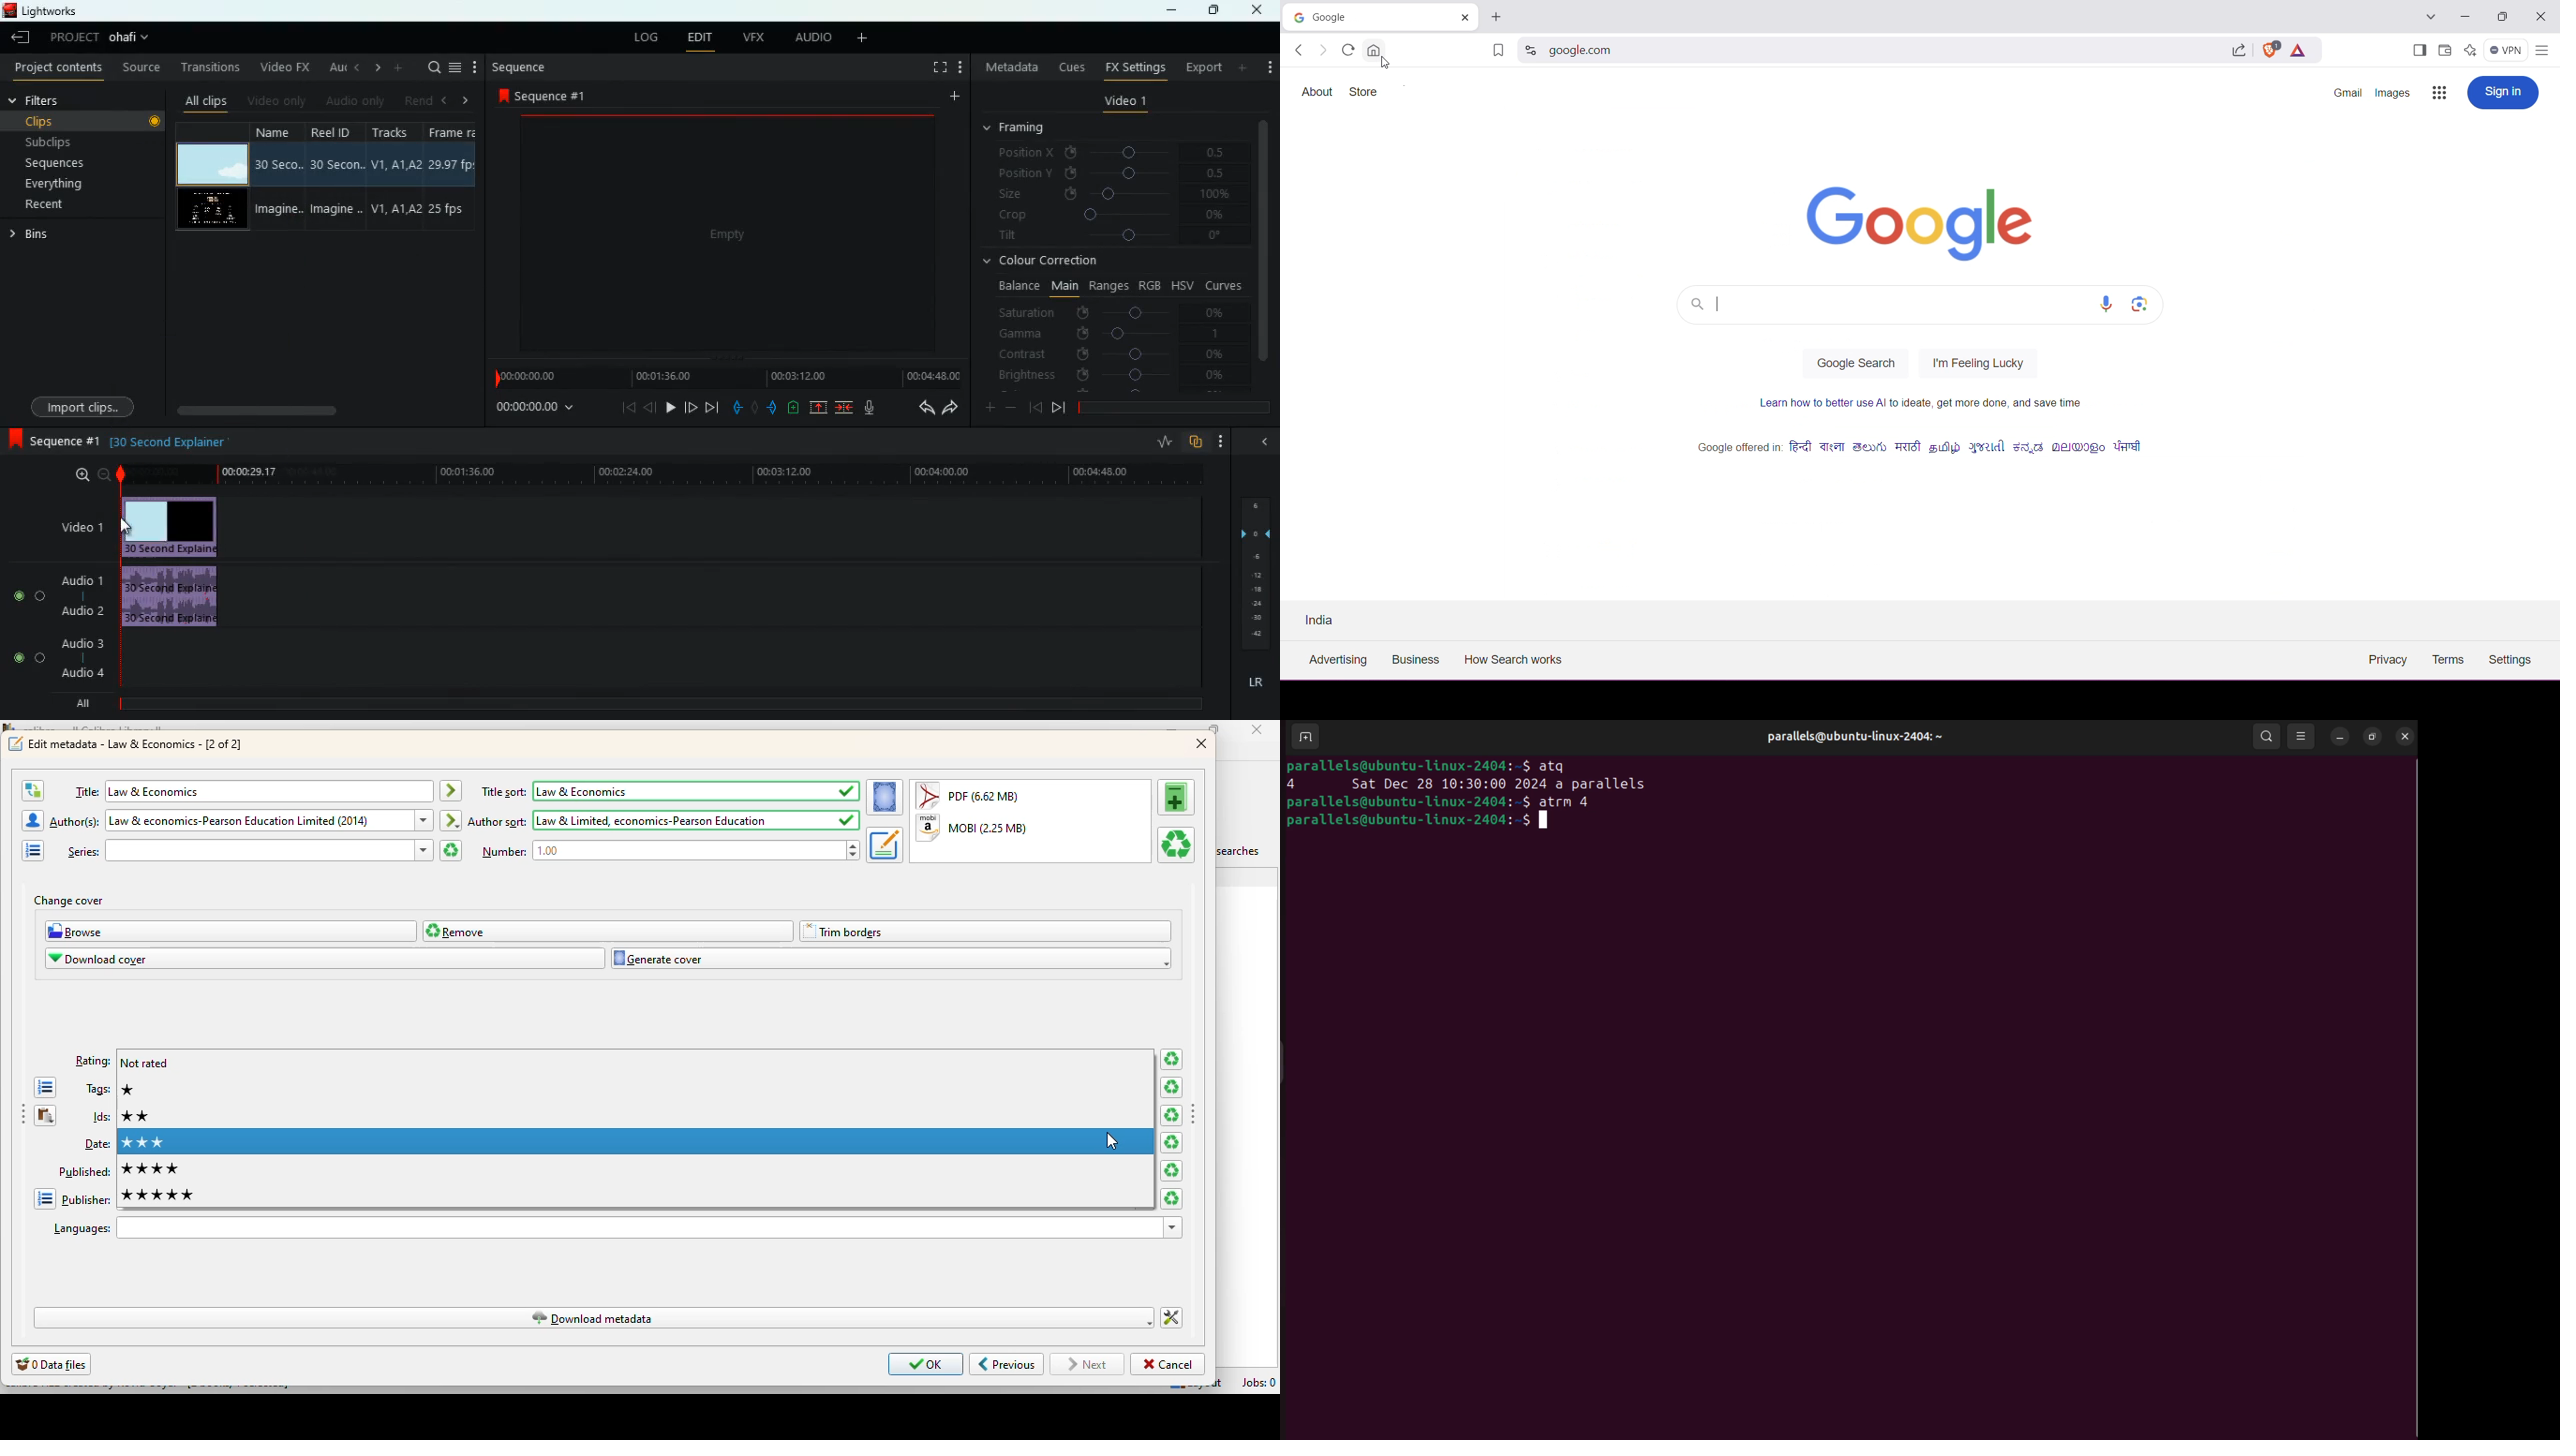 This screenshot has width=2576, height=1456. Describe the element at coordinates (2429, 17) in the screenshot. I see `Search tabs` at that location.